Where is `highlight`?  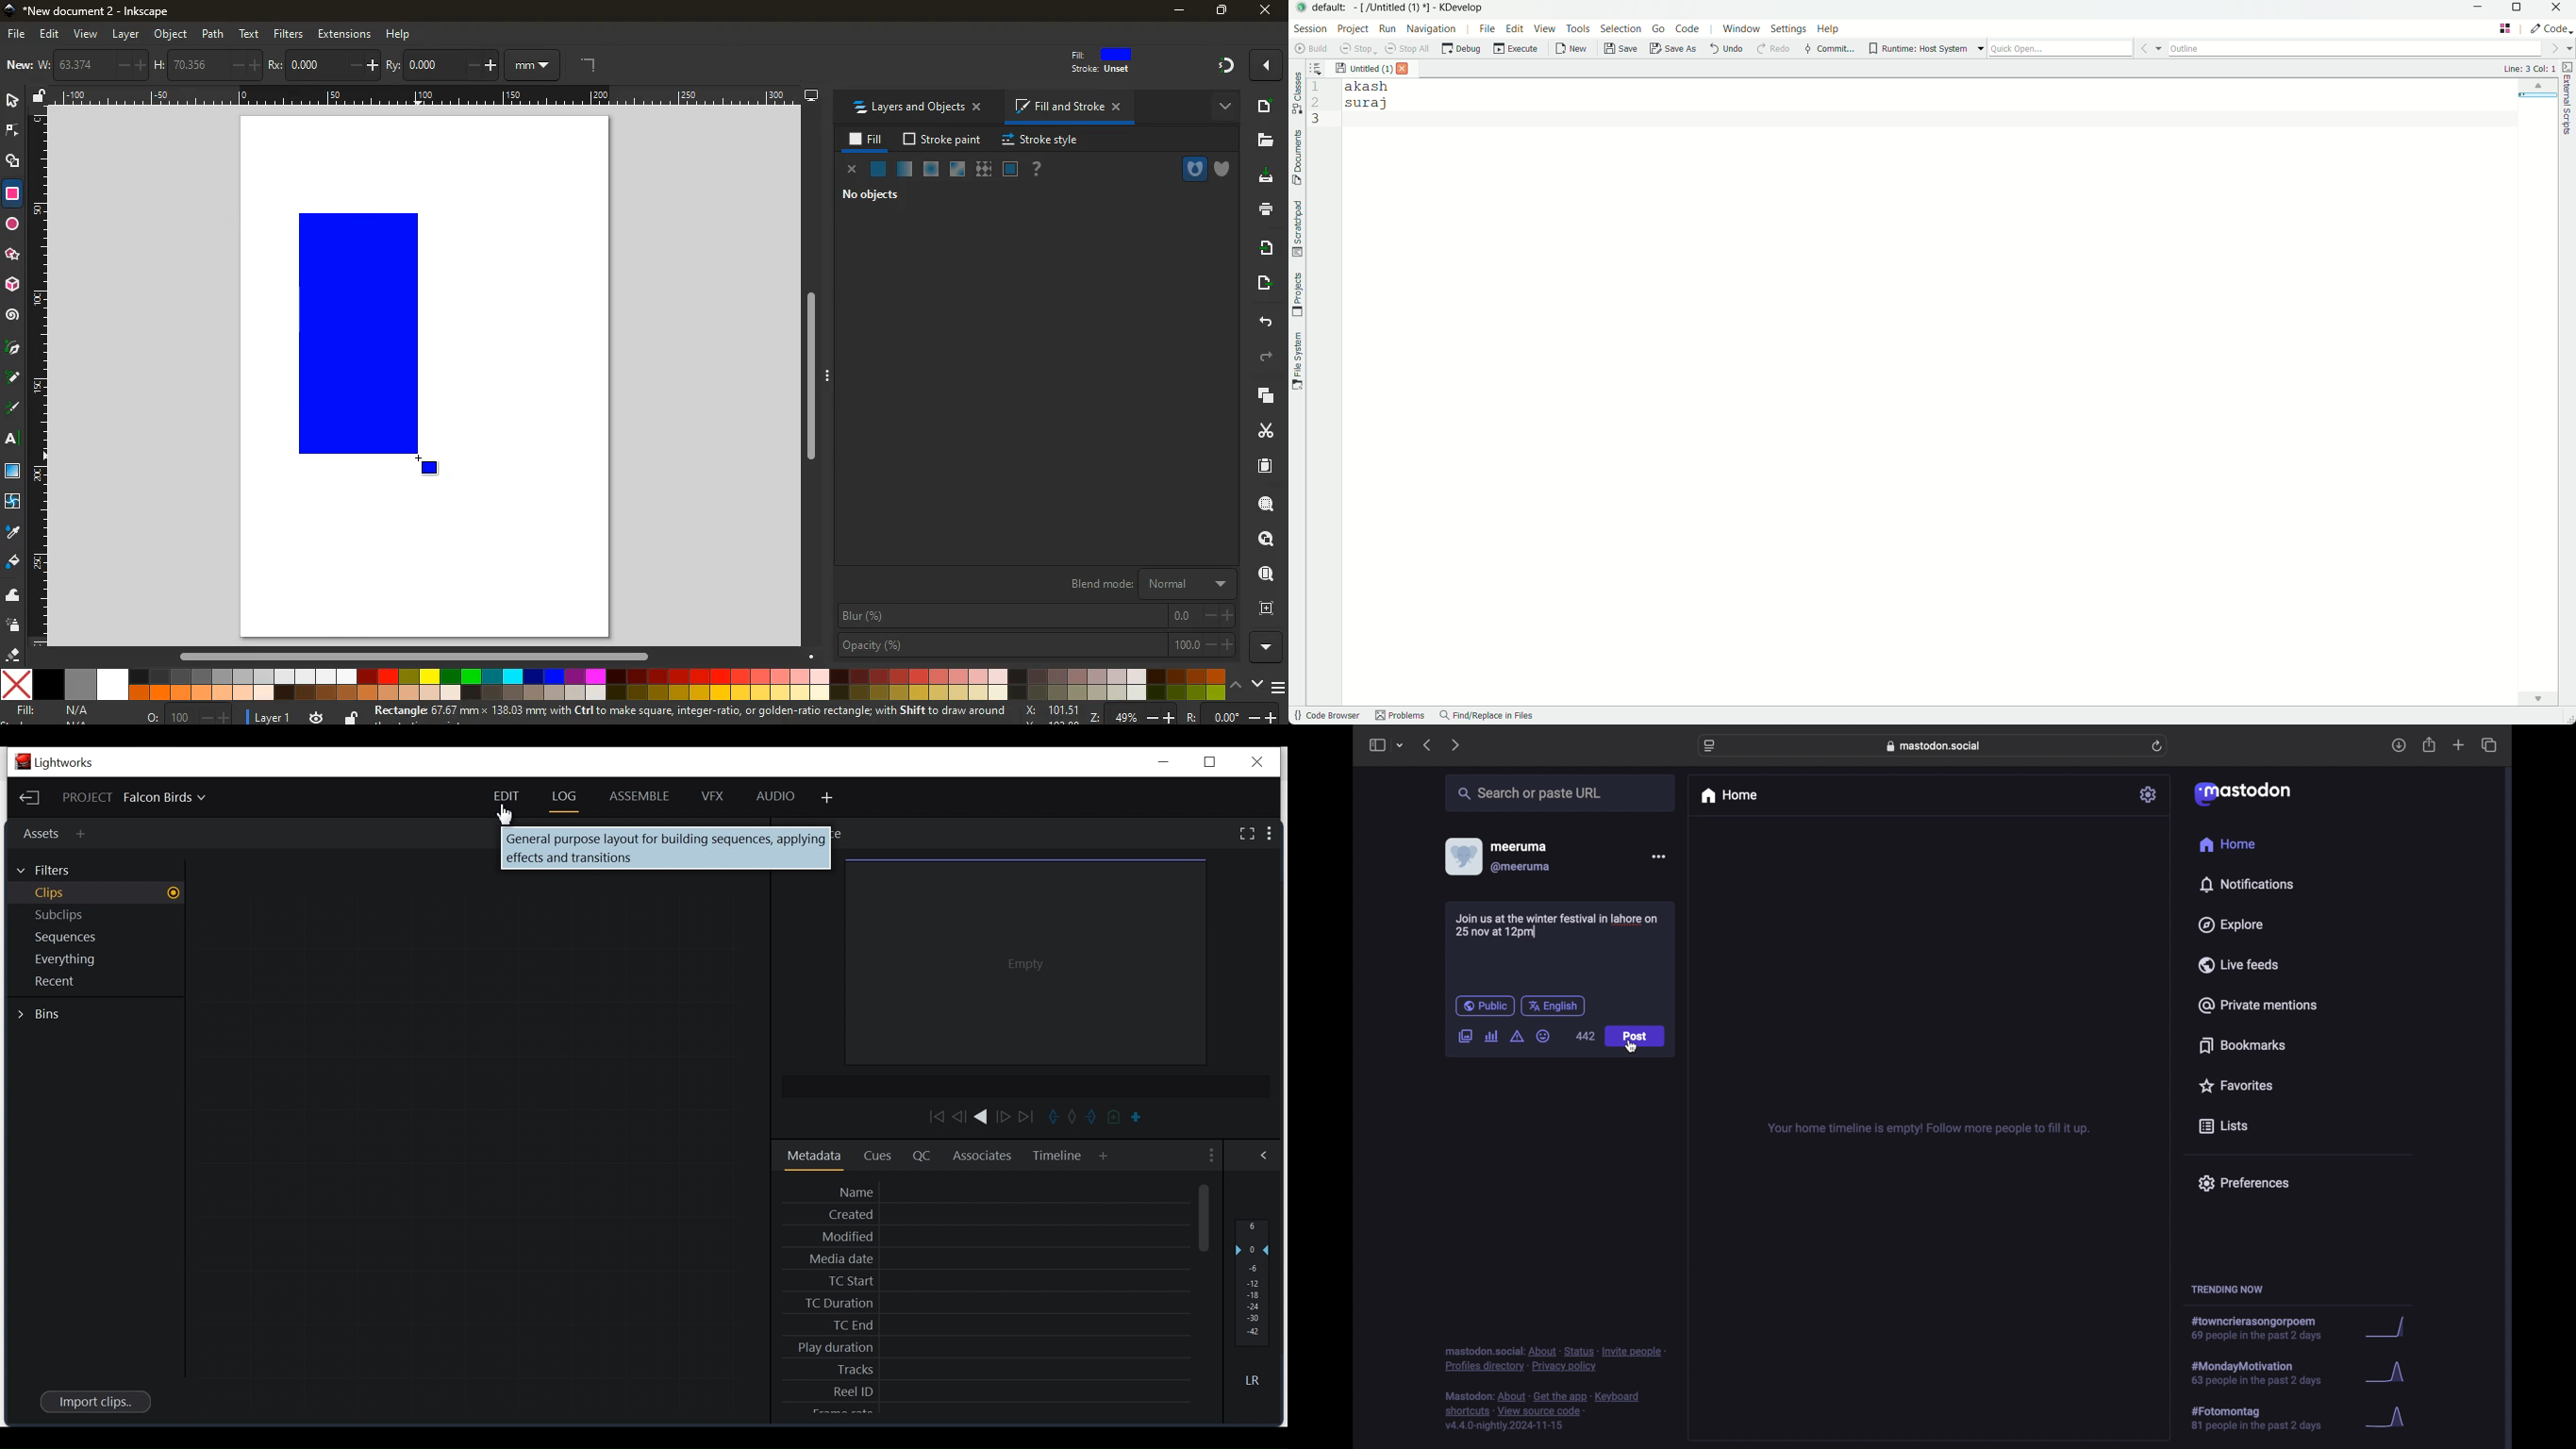
highlight is located at coordinates (16, 409).